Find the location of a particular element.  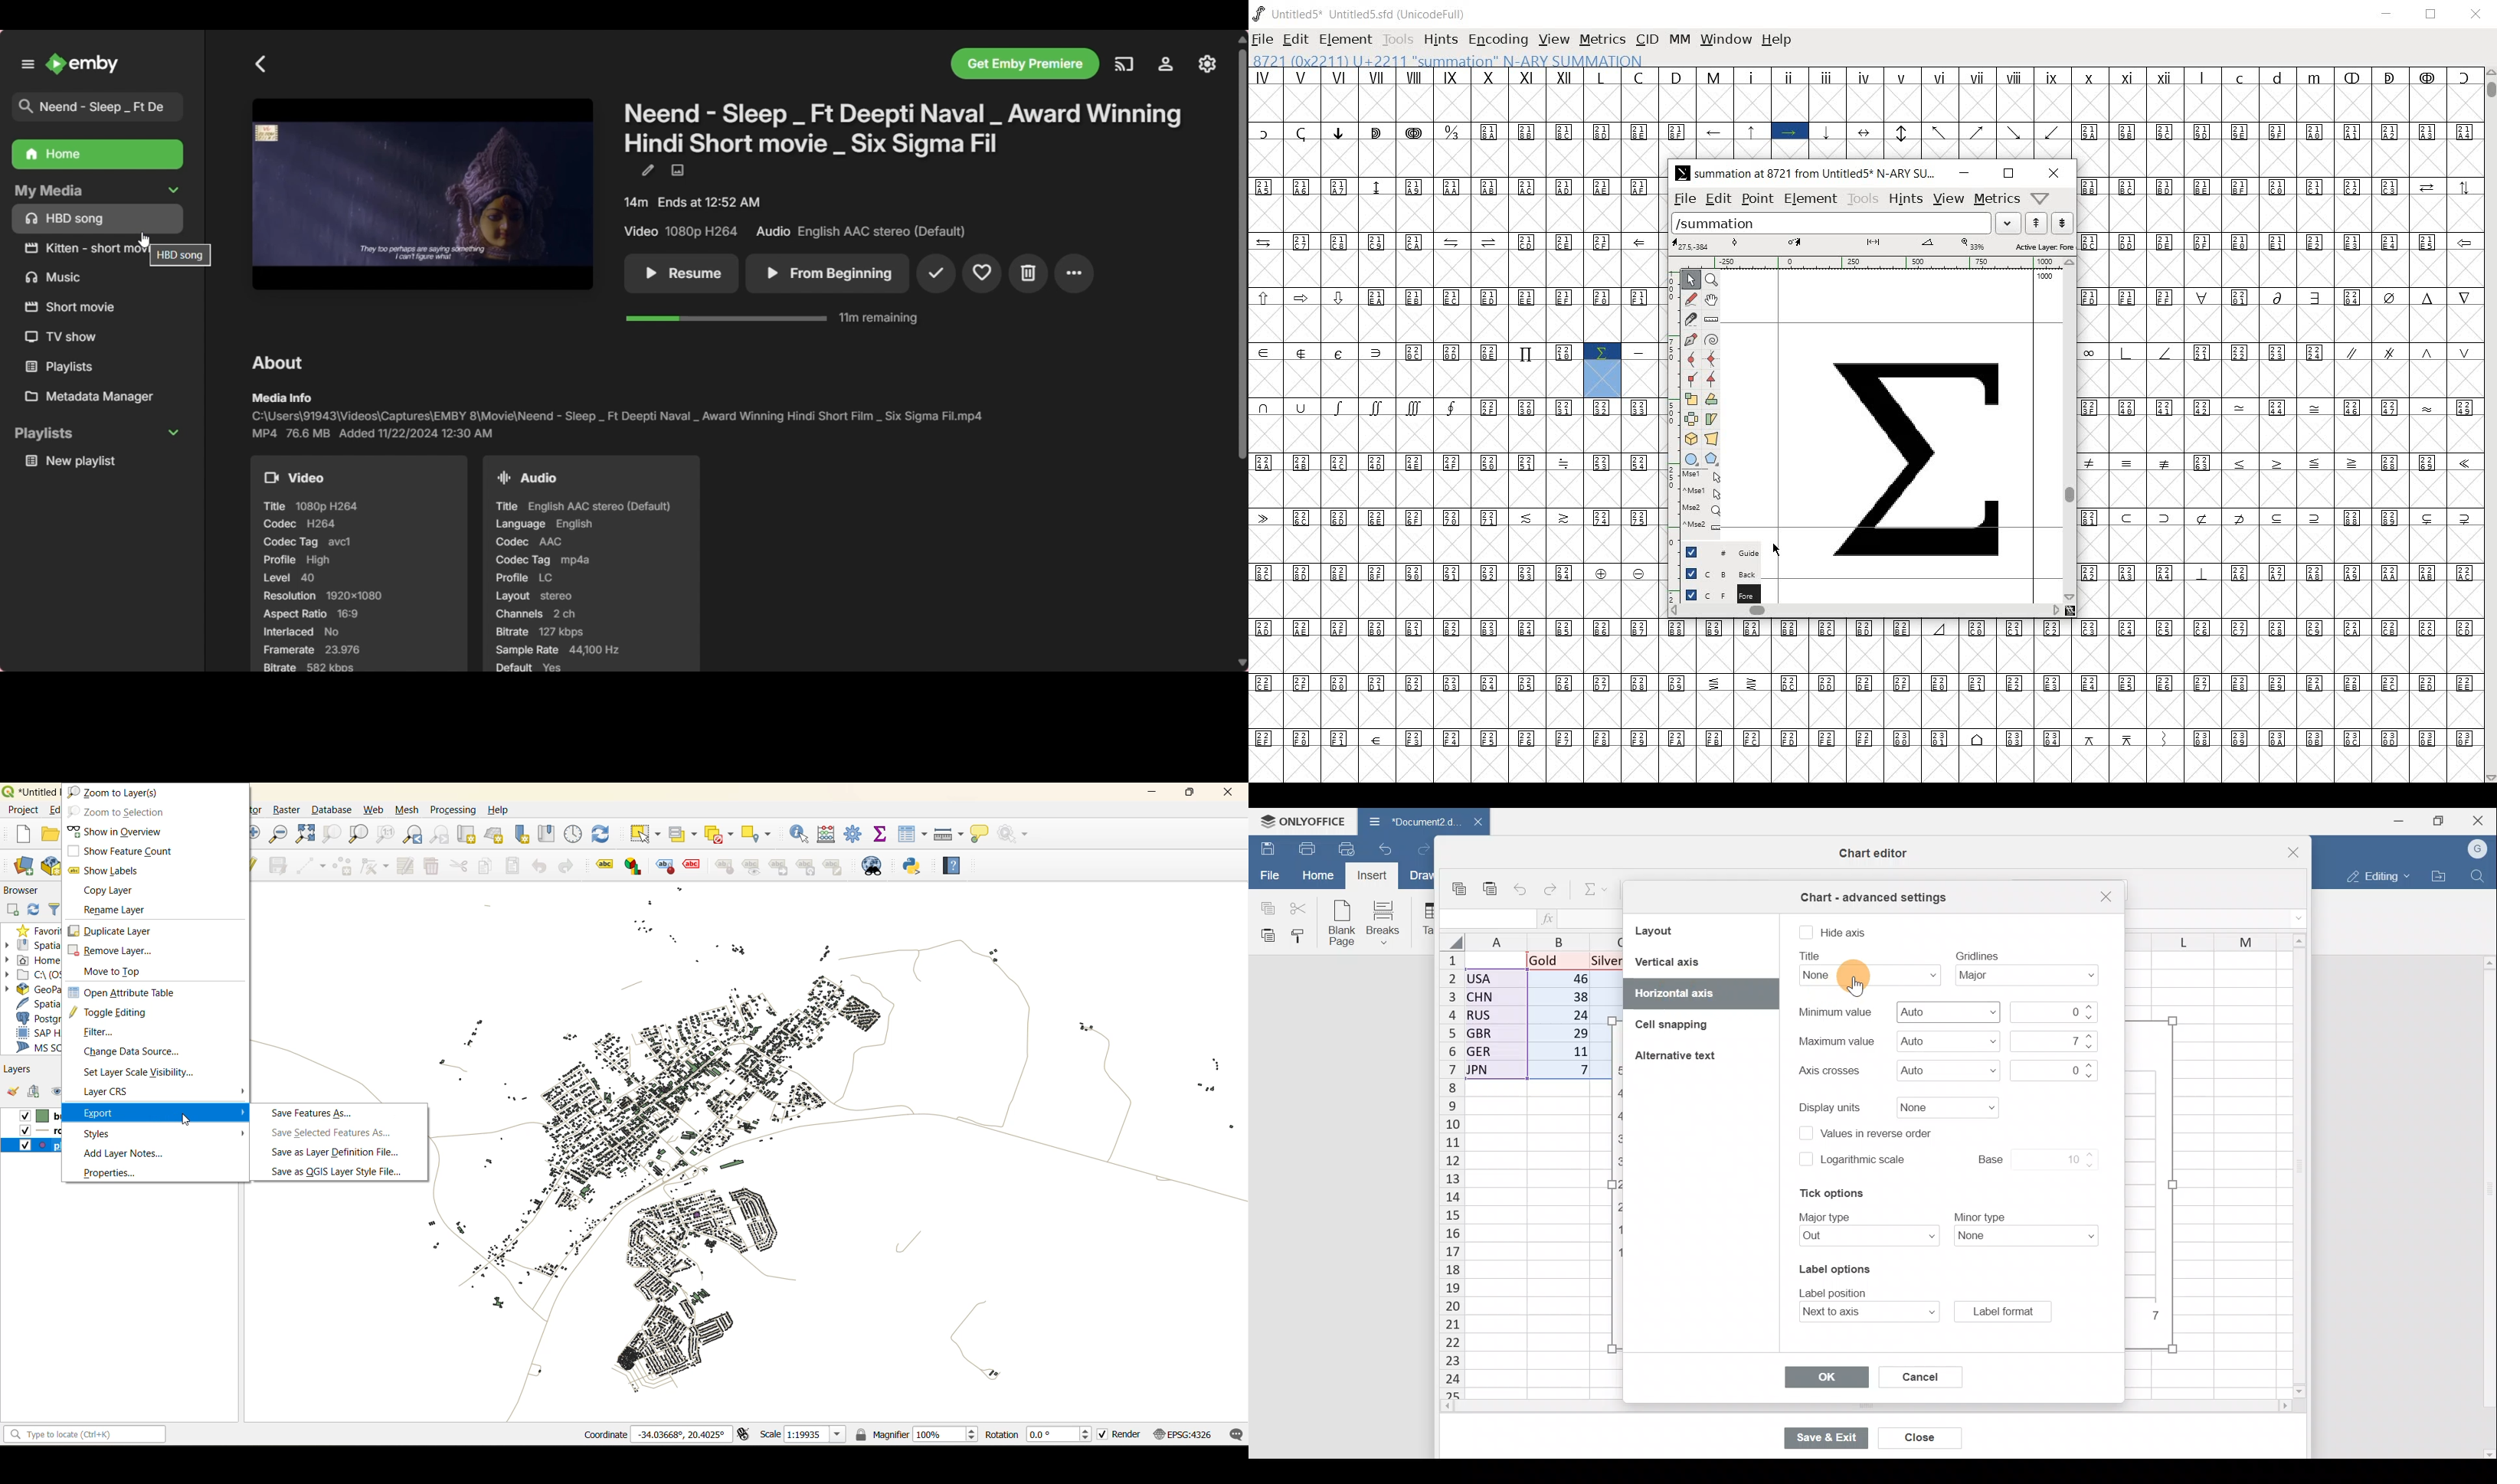

background is located at coordinates (1715, 570).